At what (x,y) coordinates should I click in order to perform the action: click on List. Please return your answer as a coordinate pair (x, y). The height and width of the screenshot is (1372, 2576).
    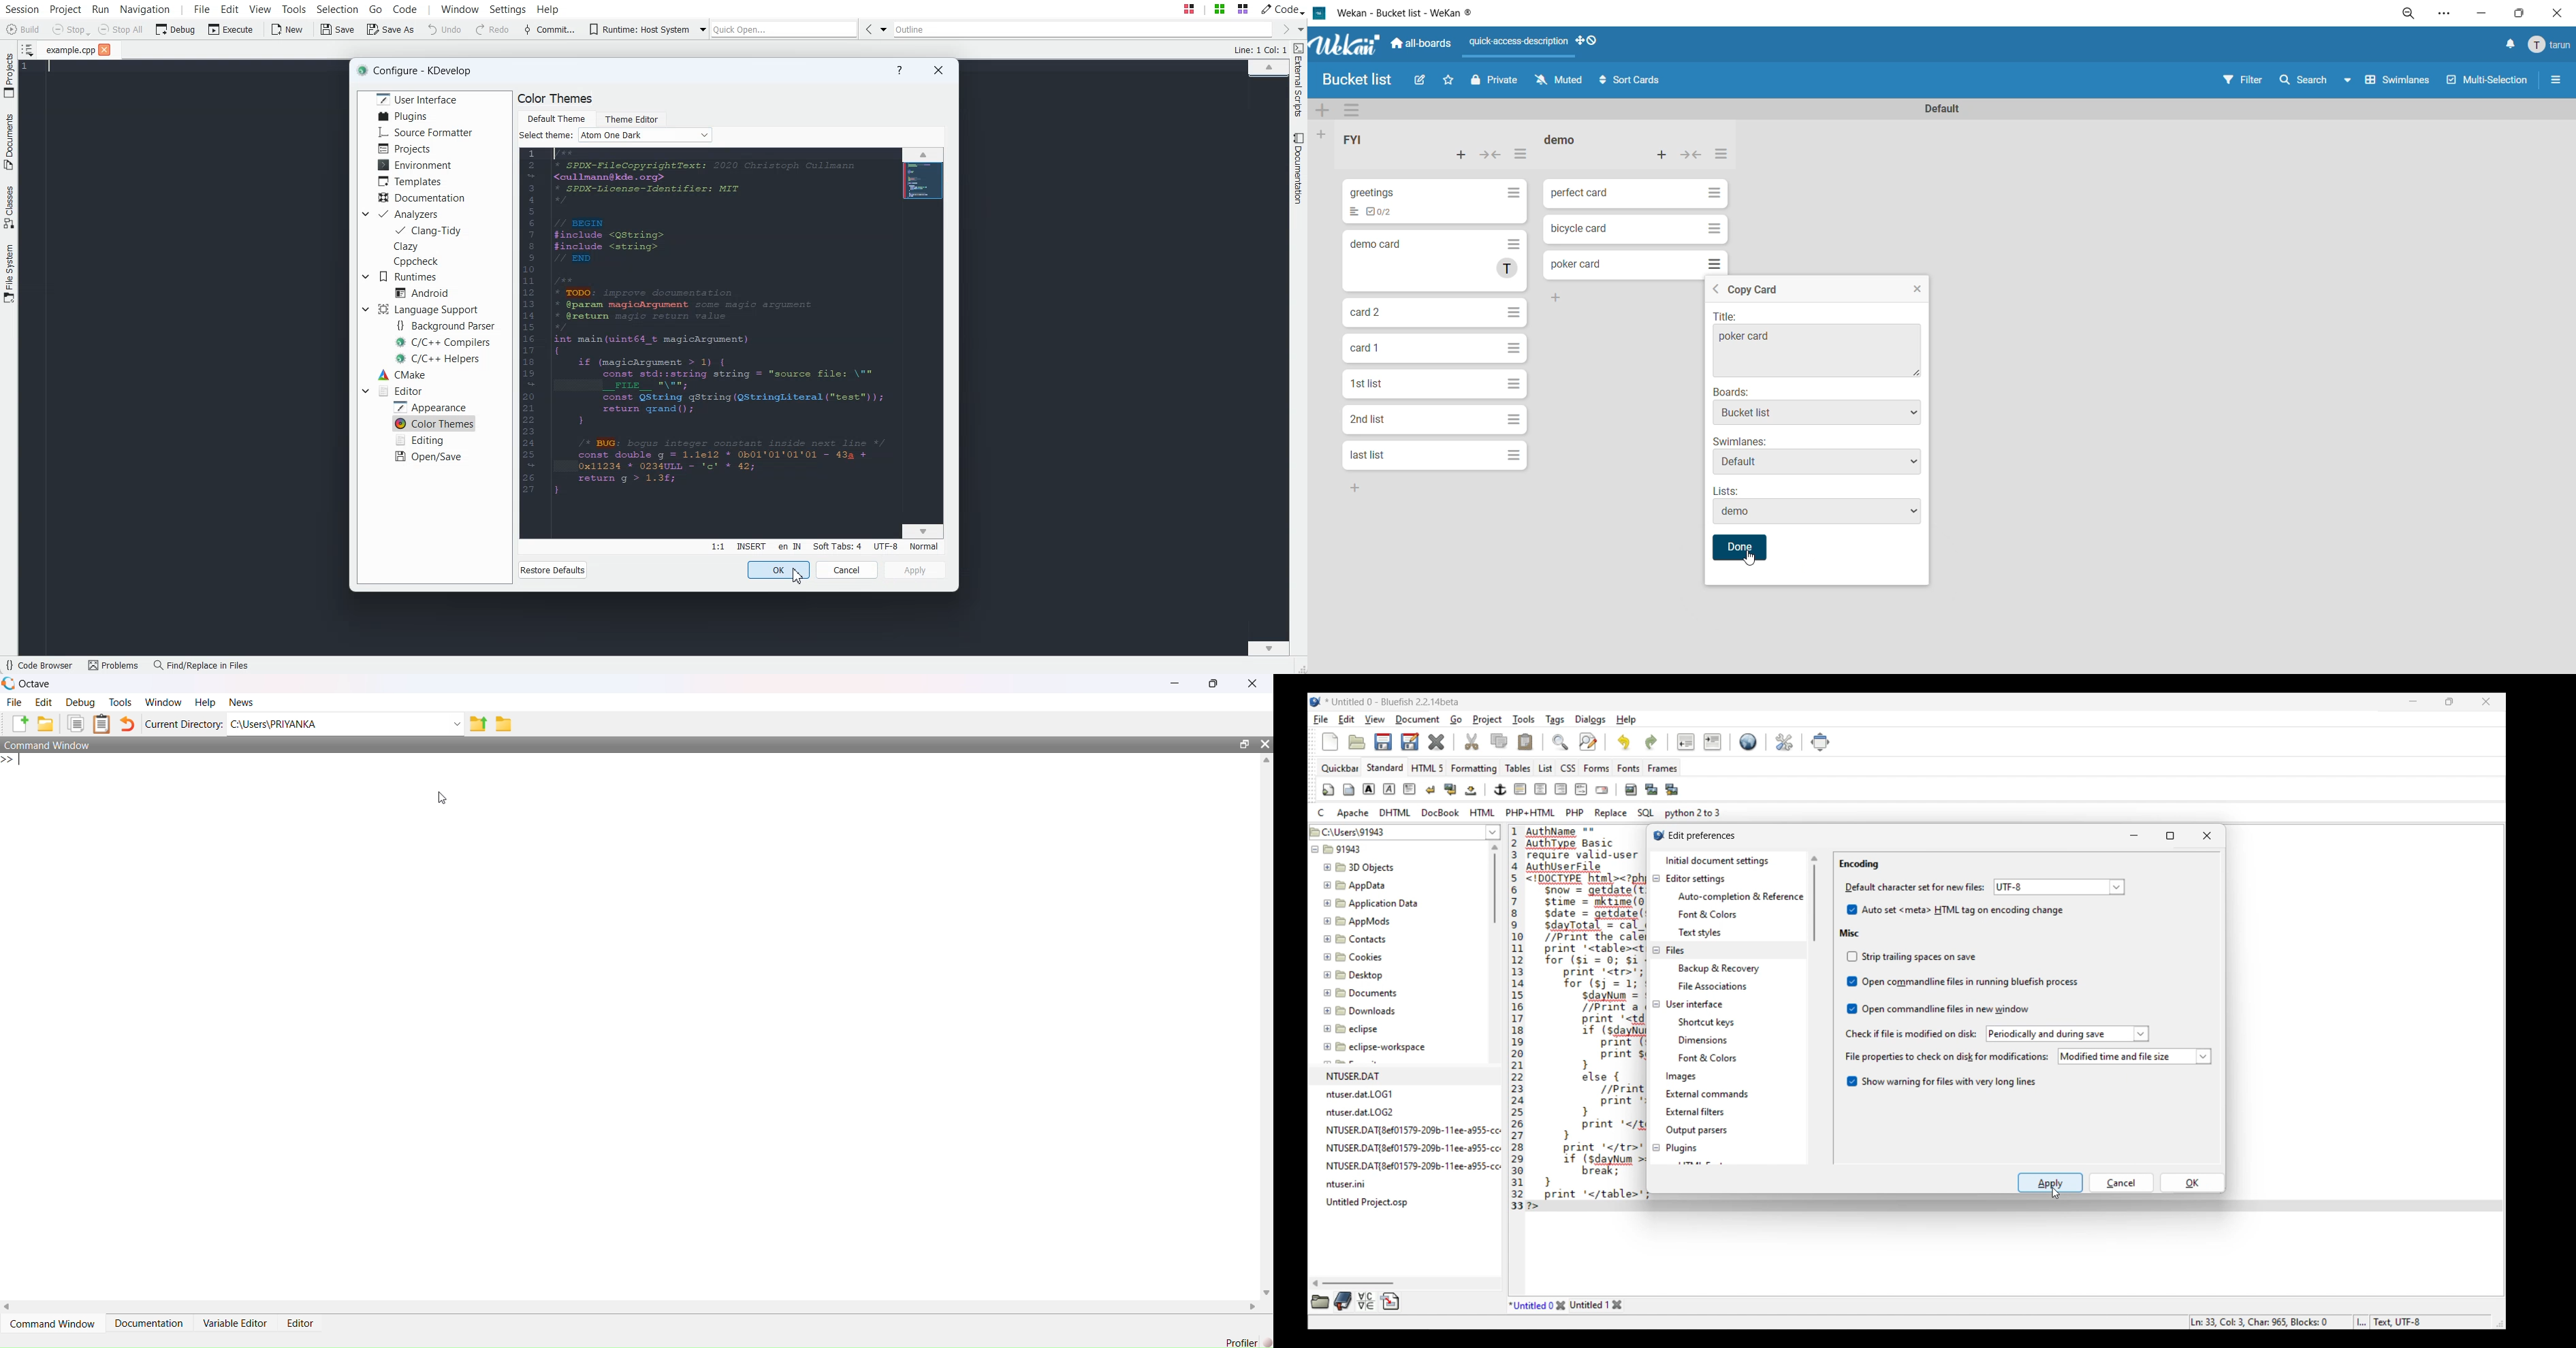
    Looking at the image, I should click on (1546, 768).